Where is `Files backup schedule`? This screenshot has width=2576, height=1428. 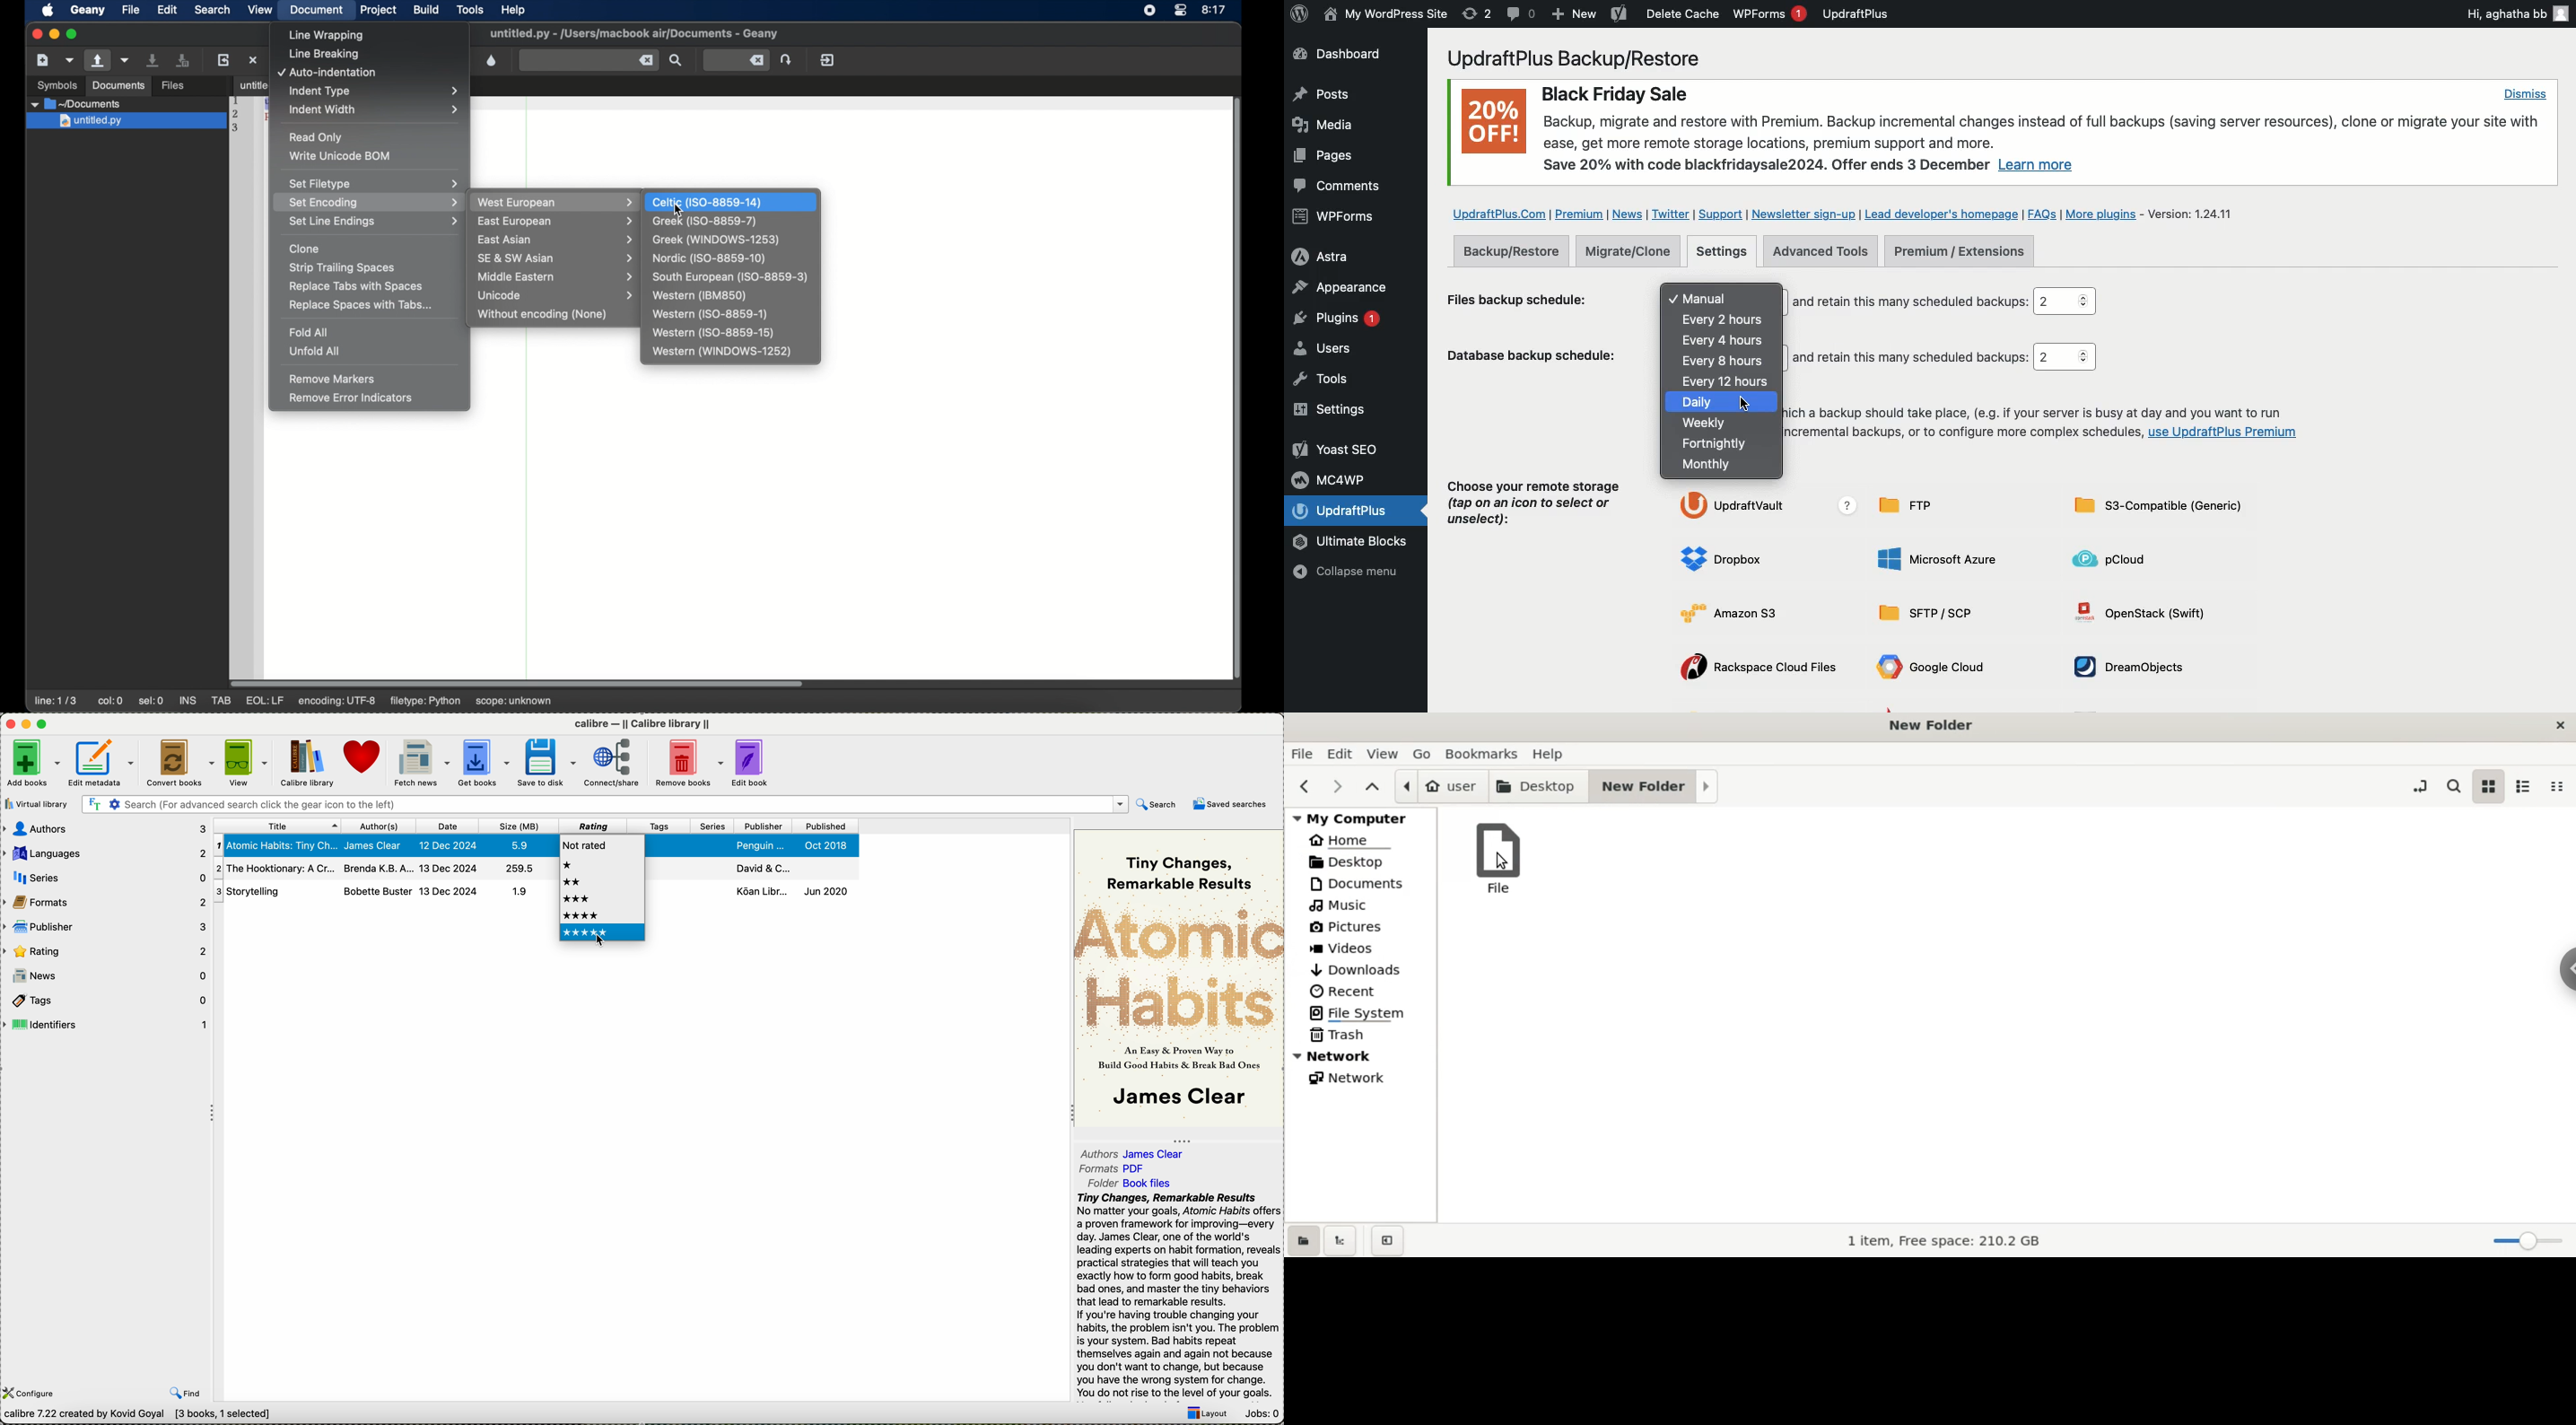
Files backup schedule is located at coordinates (1525, 298).